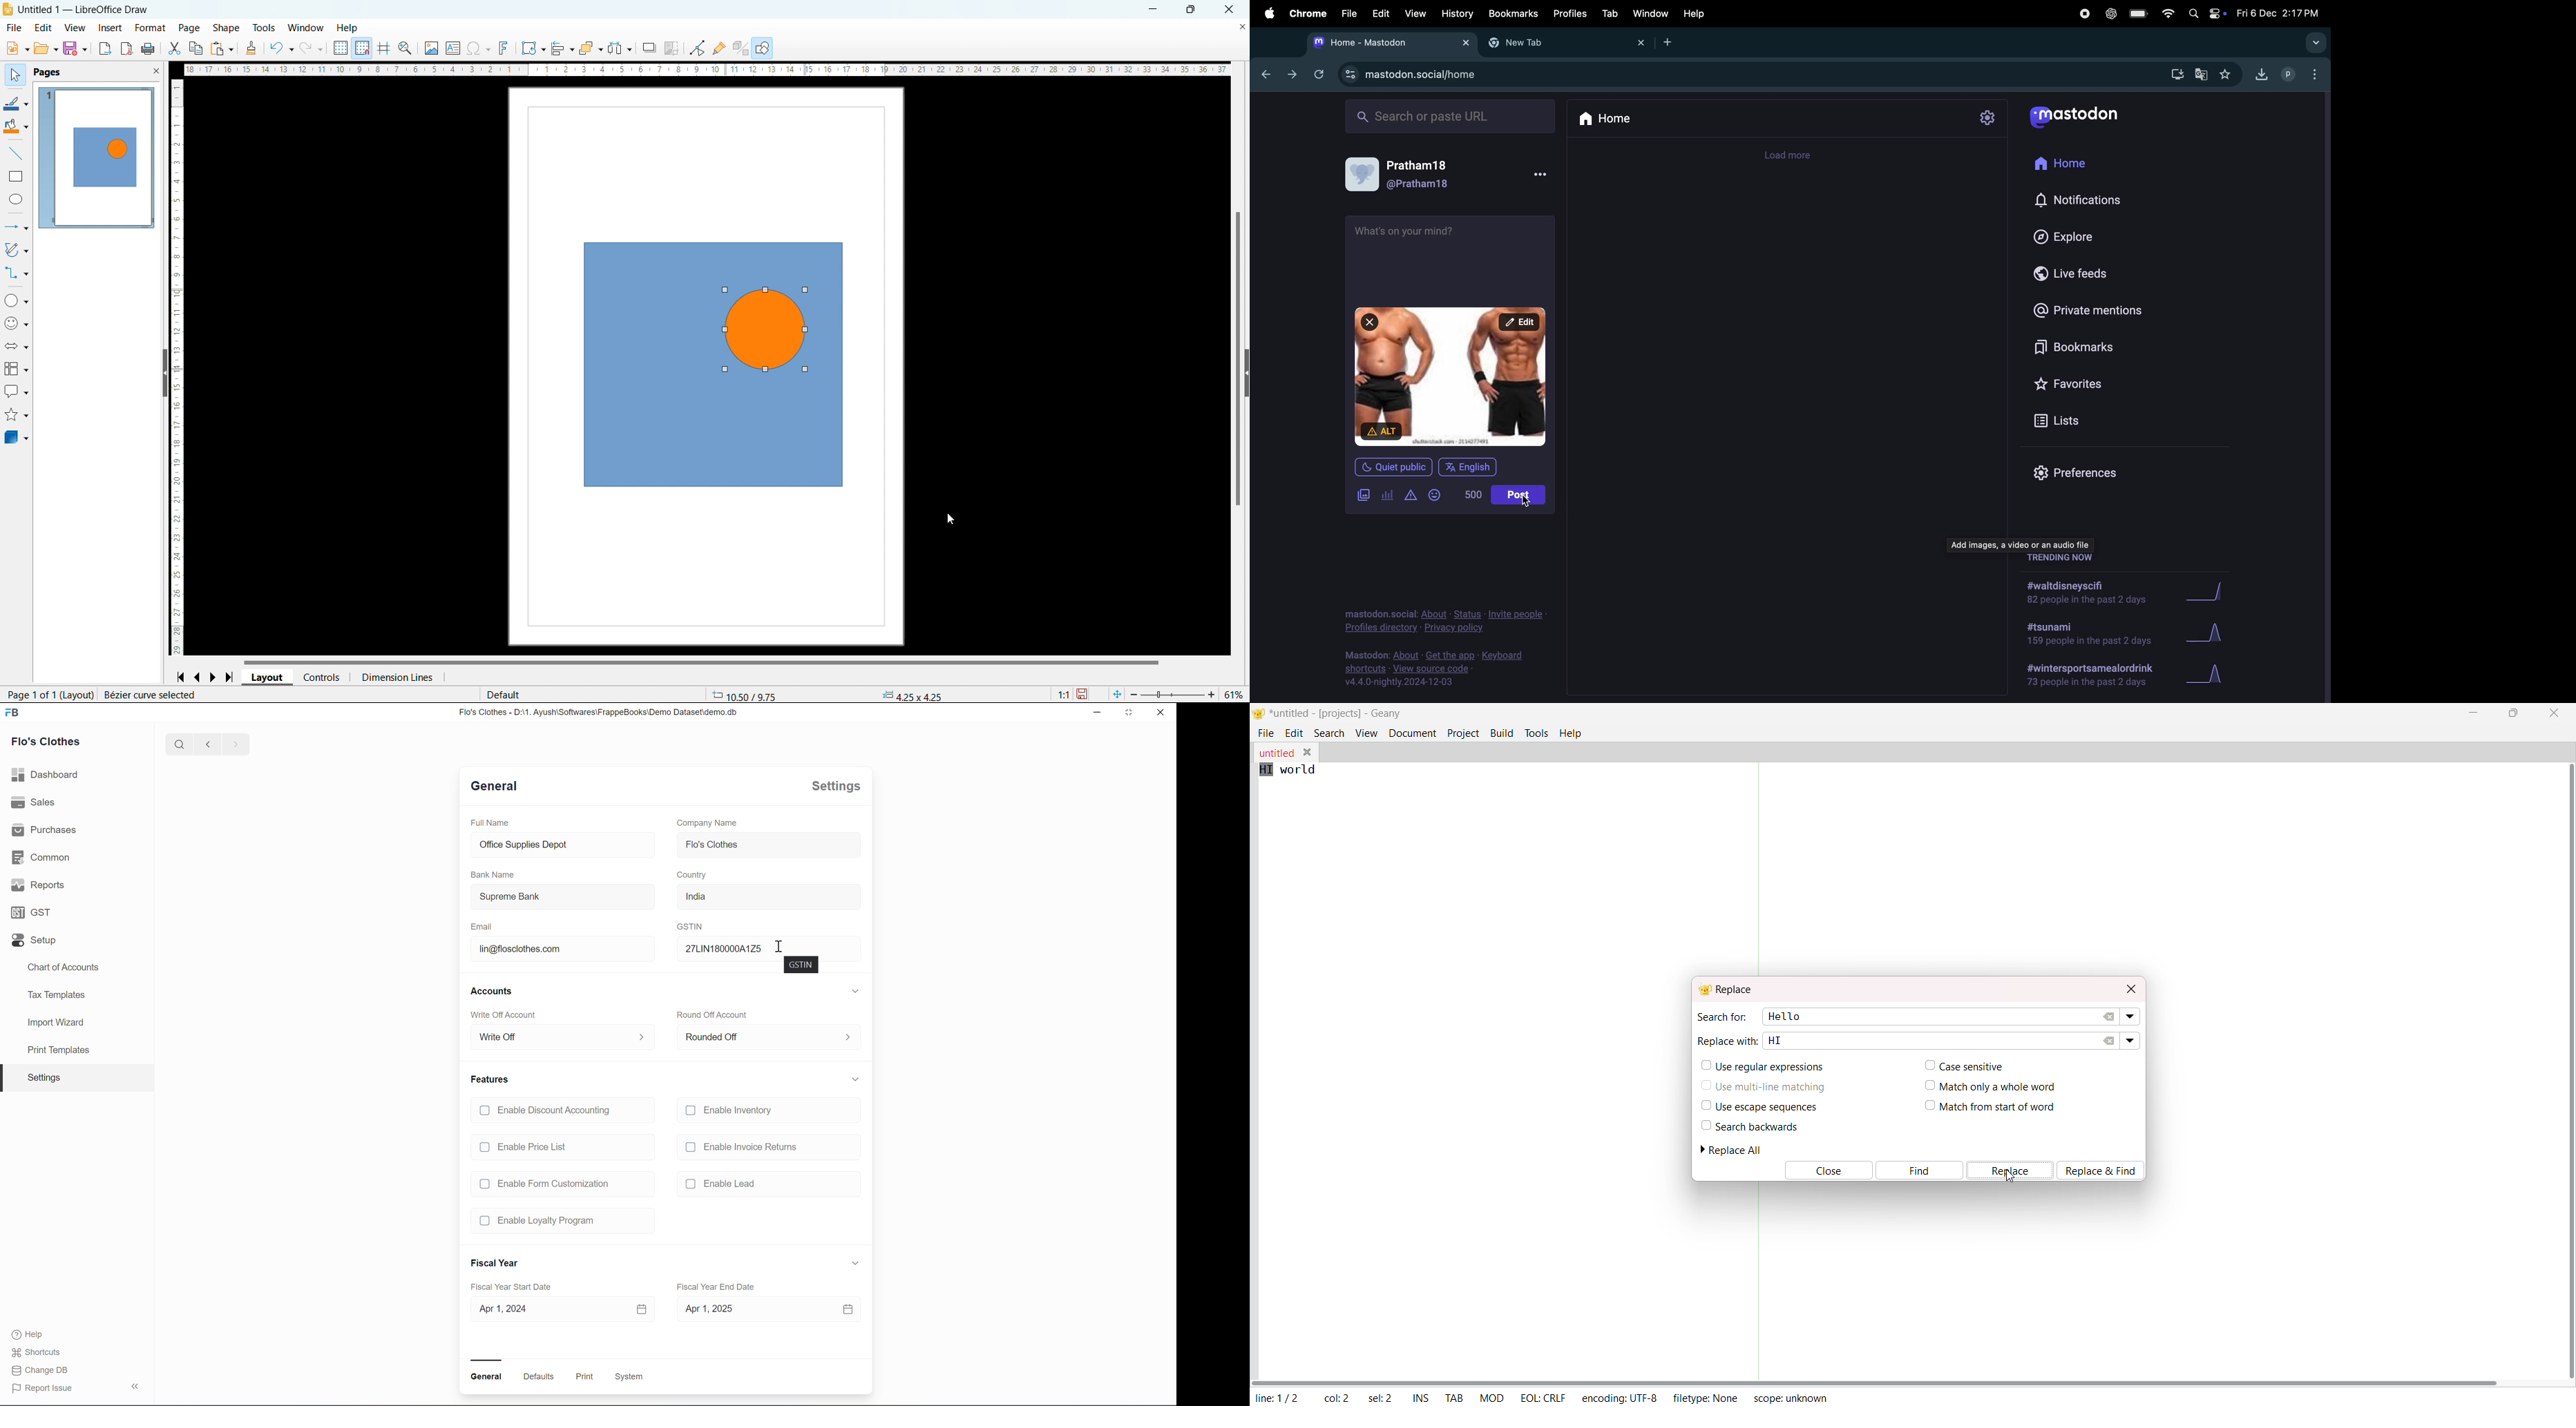 The width and height of the screenshot is (2576, 1428). Describe the element at coordinates (2139, 15) in the screenshot. I see `battery` at that location.